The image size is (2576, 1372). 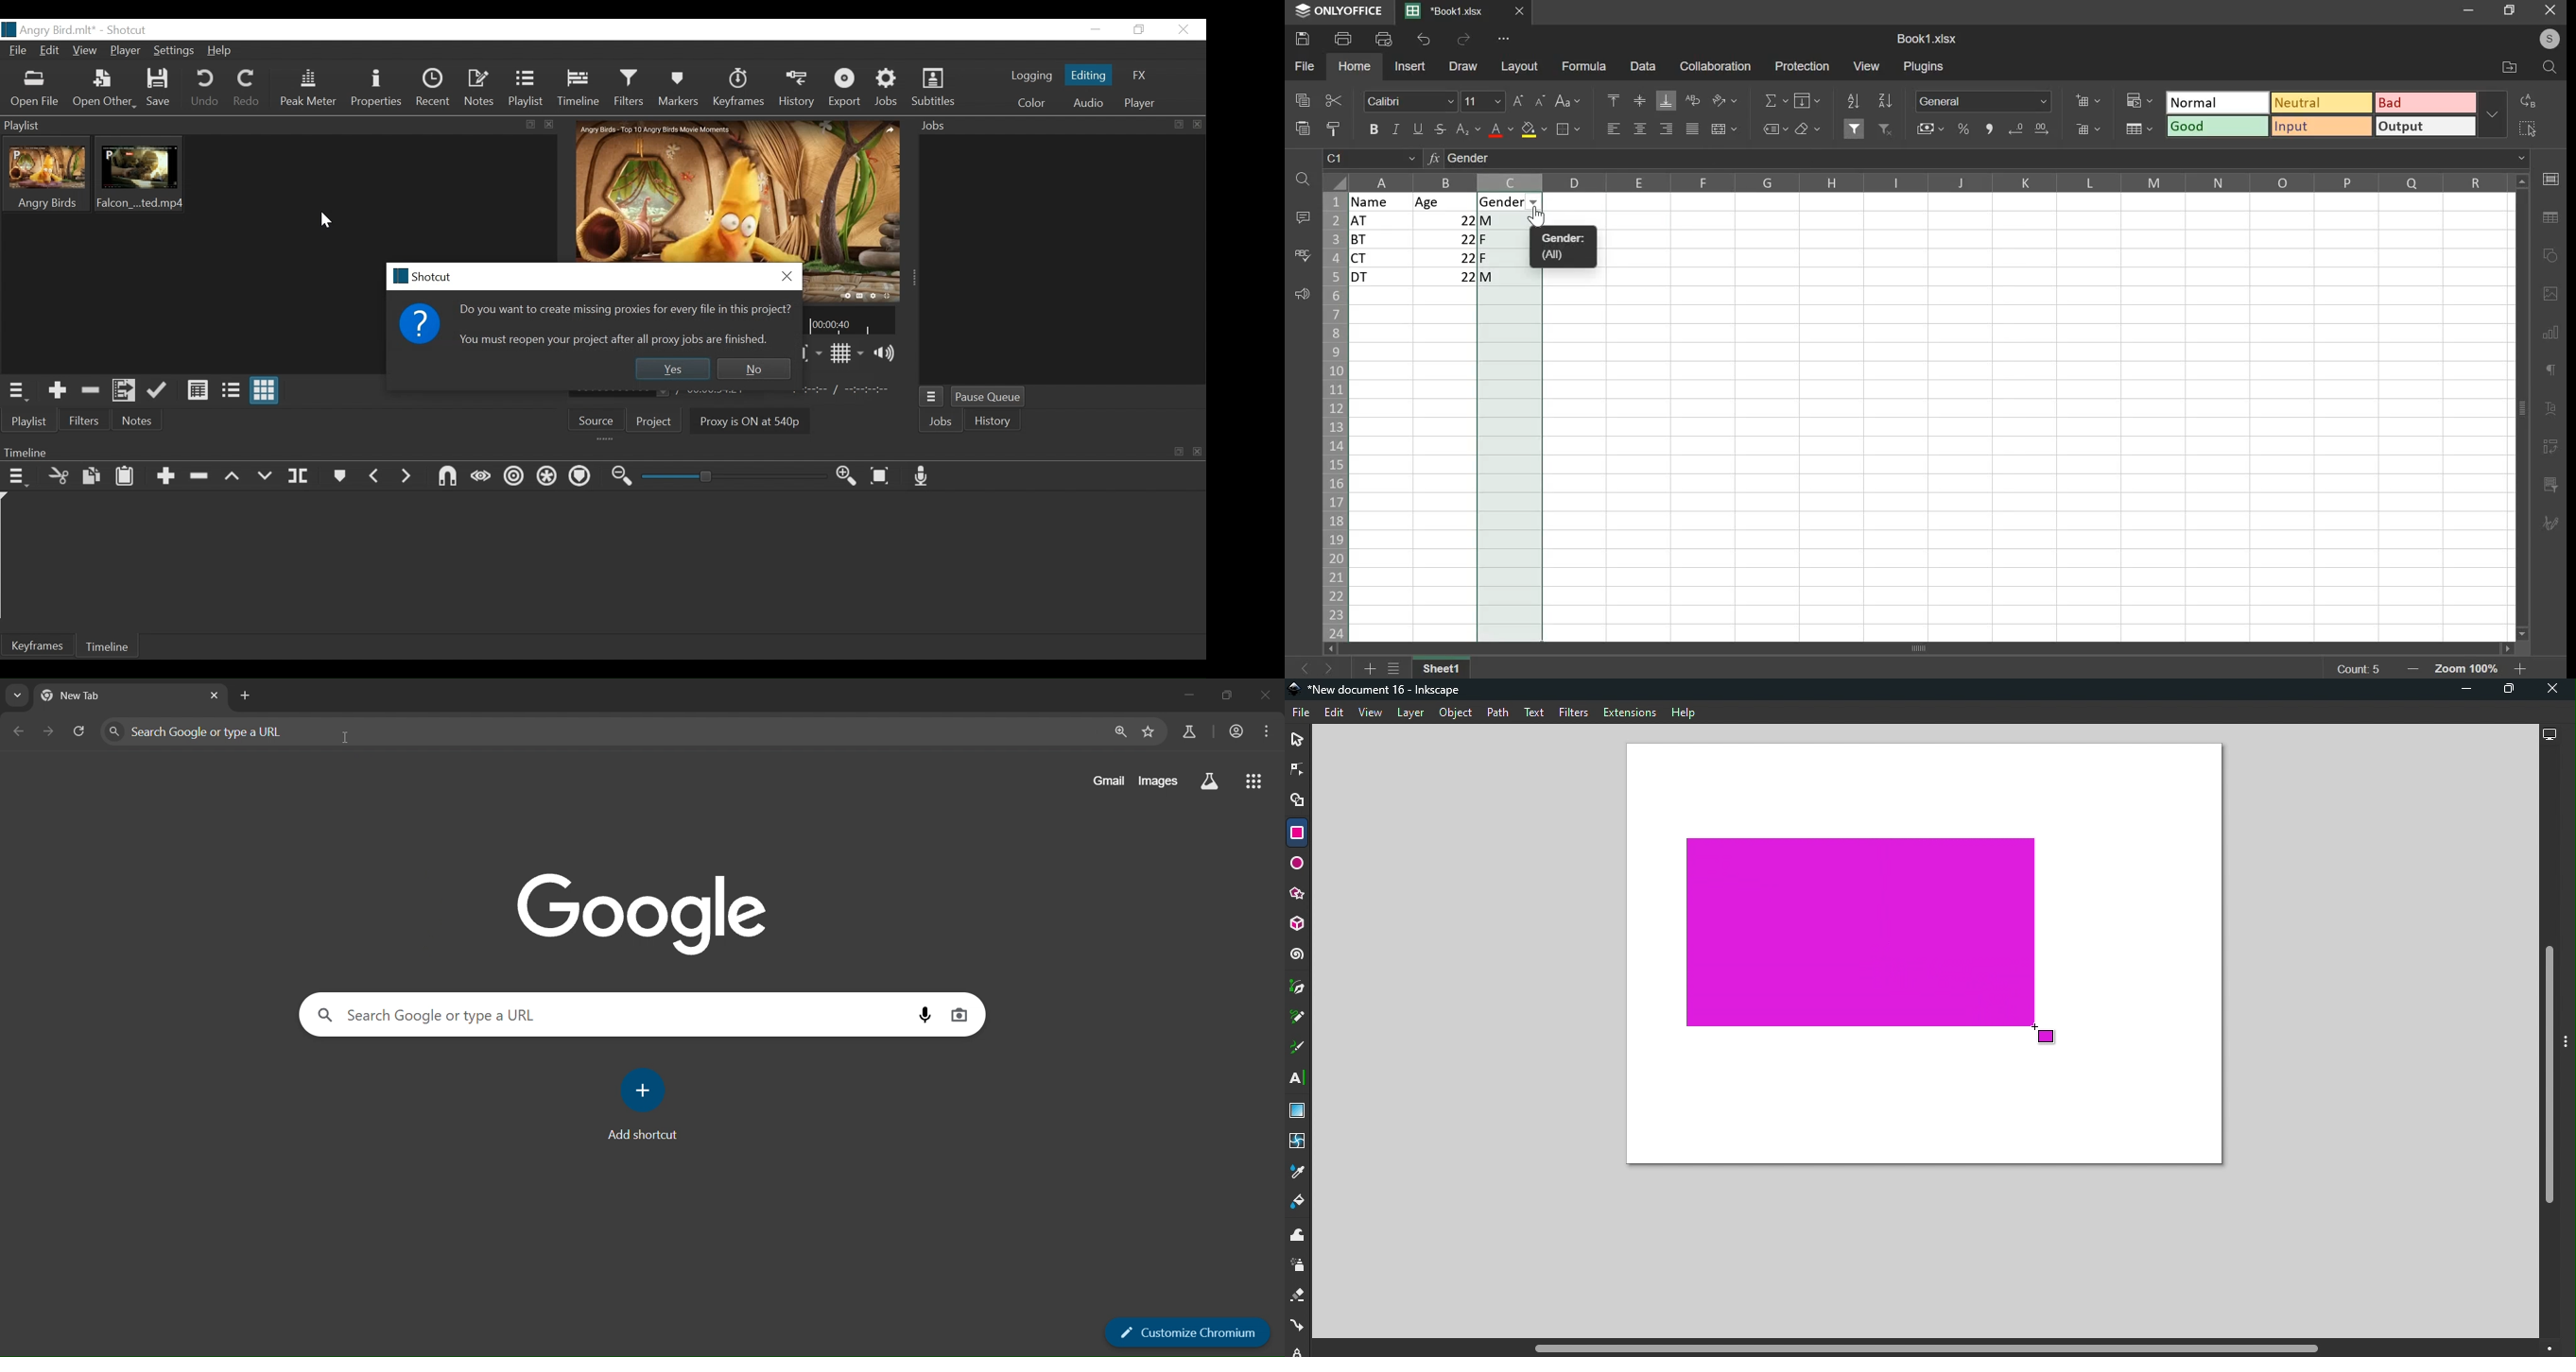 I want to click on Split at playhead, so click(x=301, y=477).